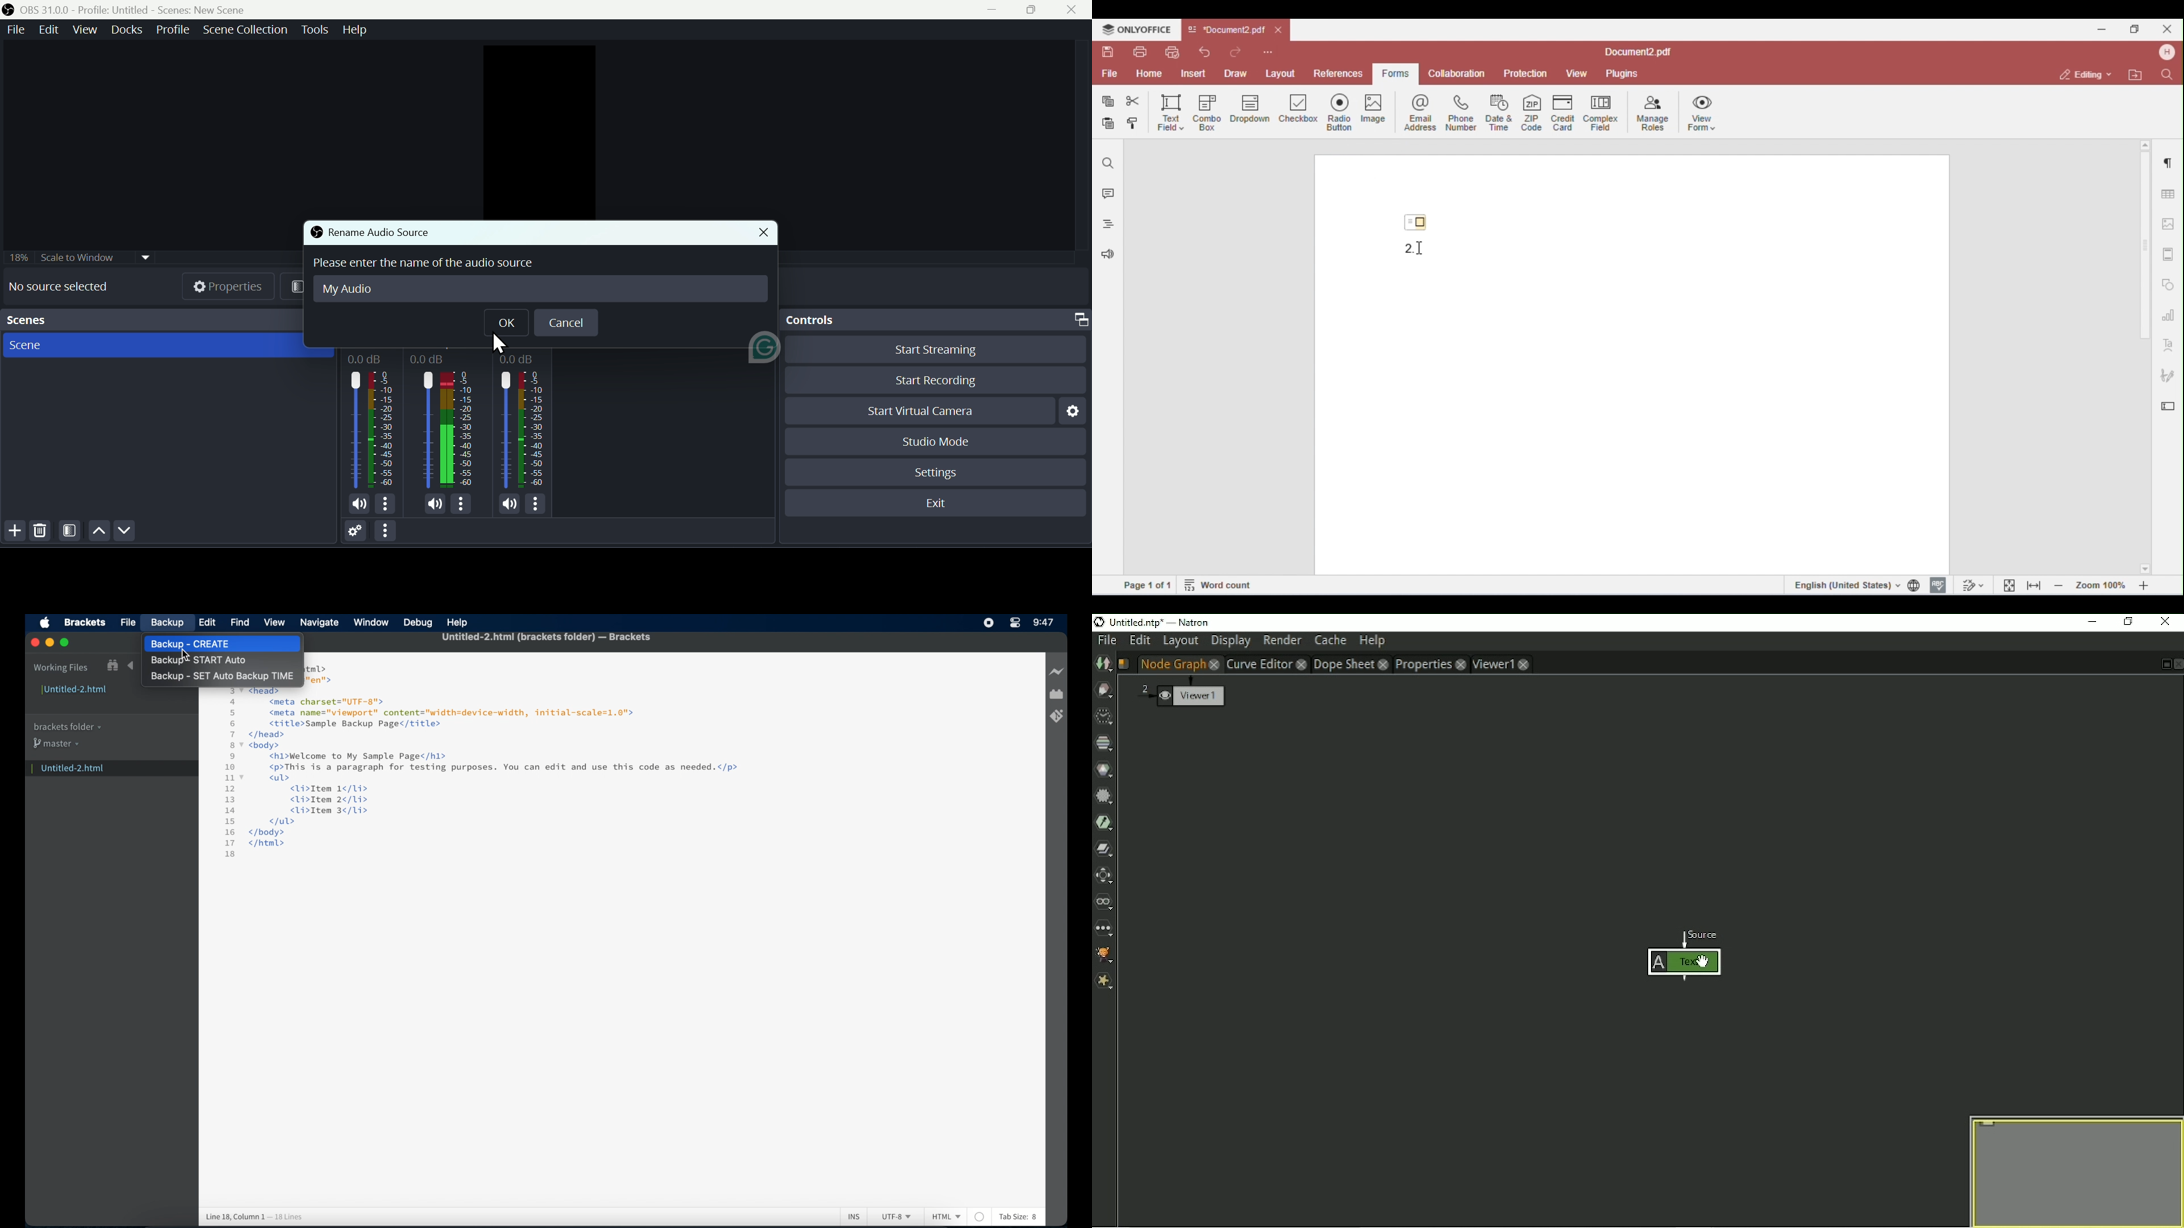 The image size is (2184, 1232). I want to click on Audiobar, so click(450, 431).